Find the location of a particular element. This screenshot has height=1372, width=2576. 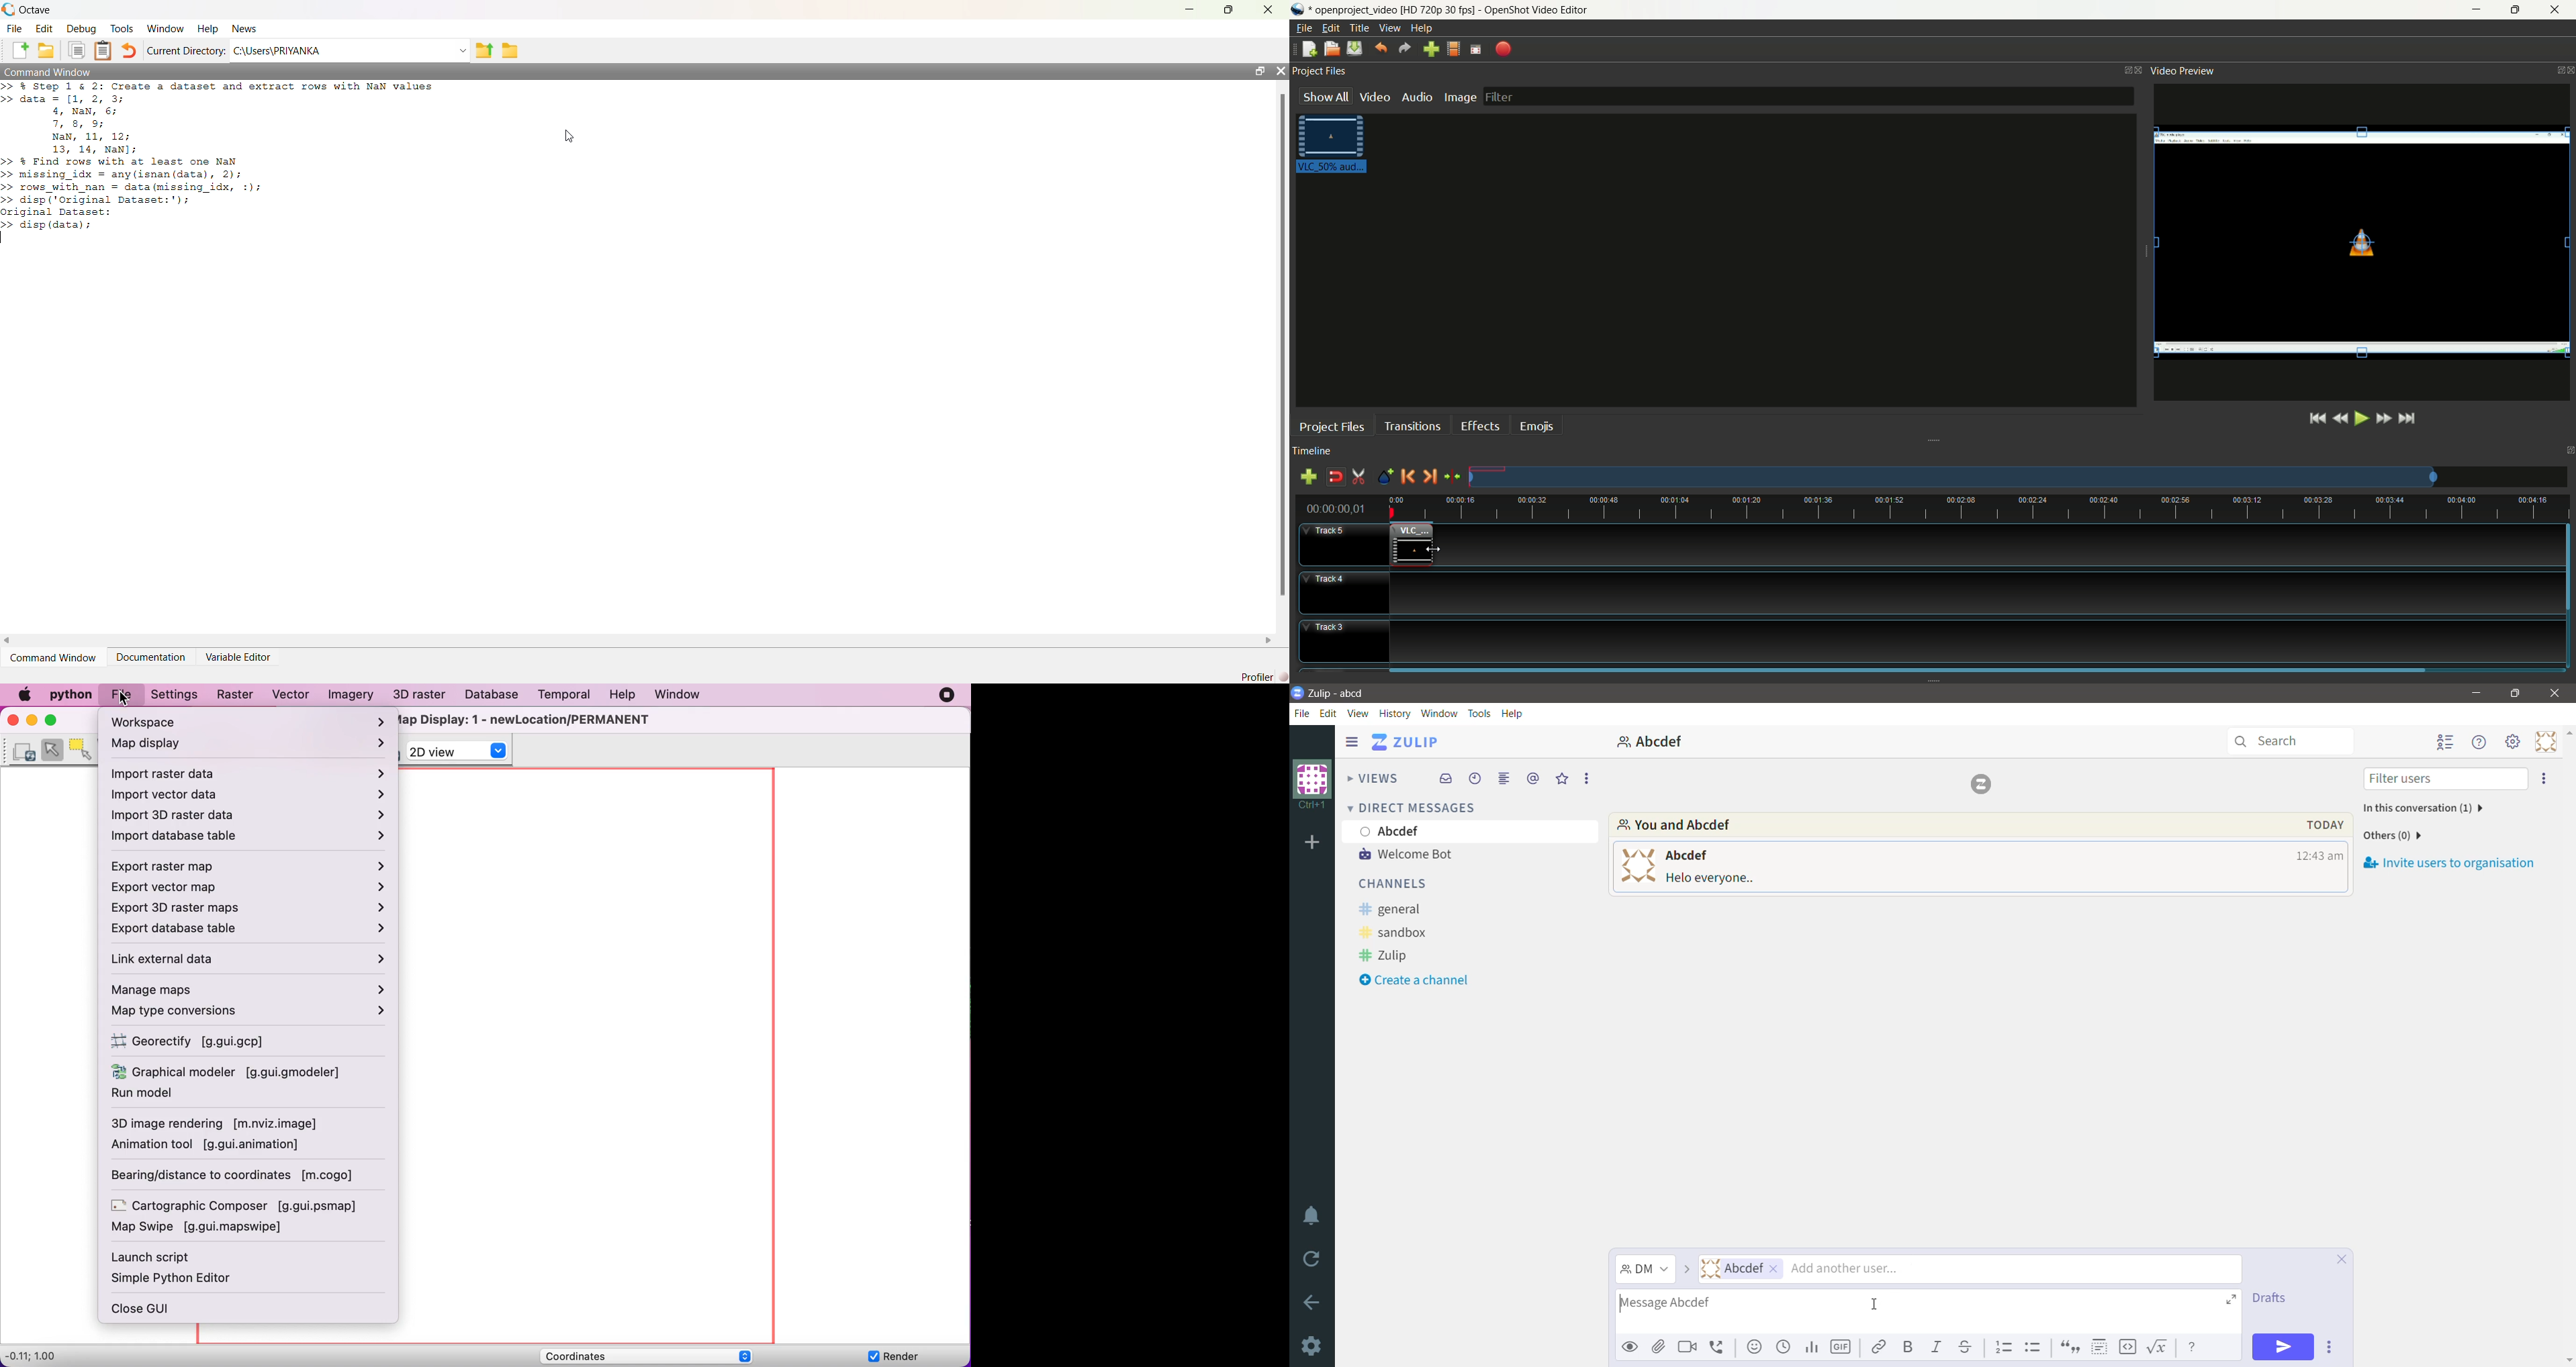

View is located at coordinates (1358, 713).